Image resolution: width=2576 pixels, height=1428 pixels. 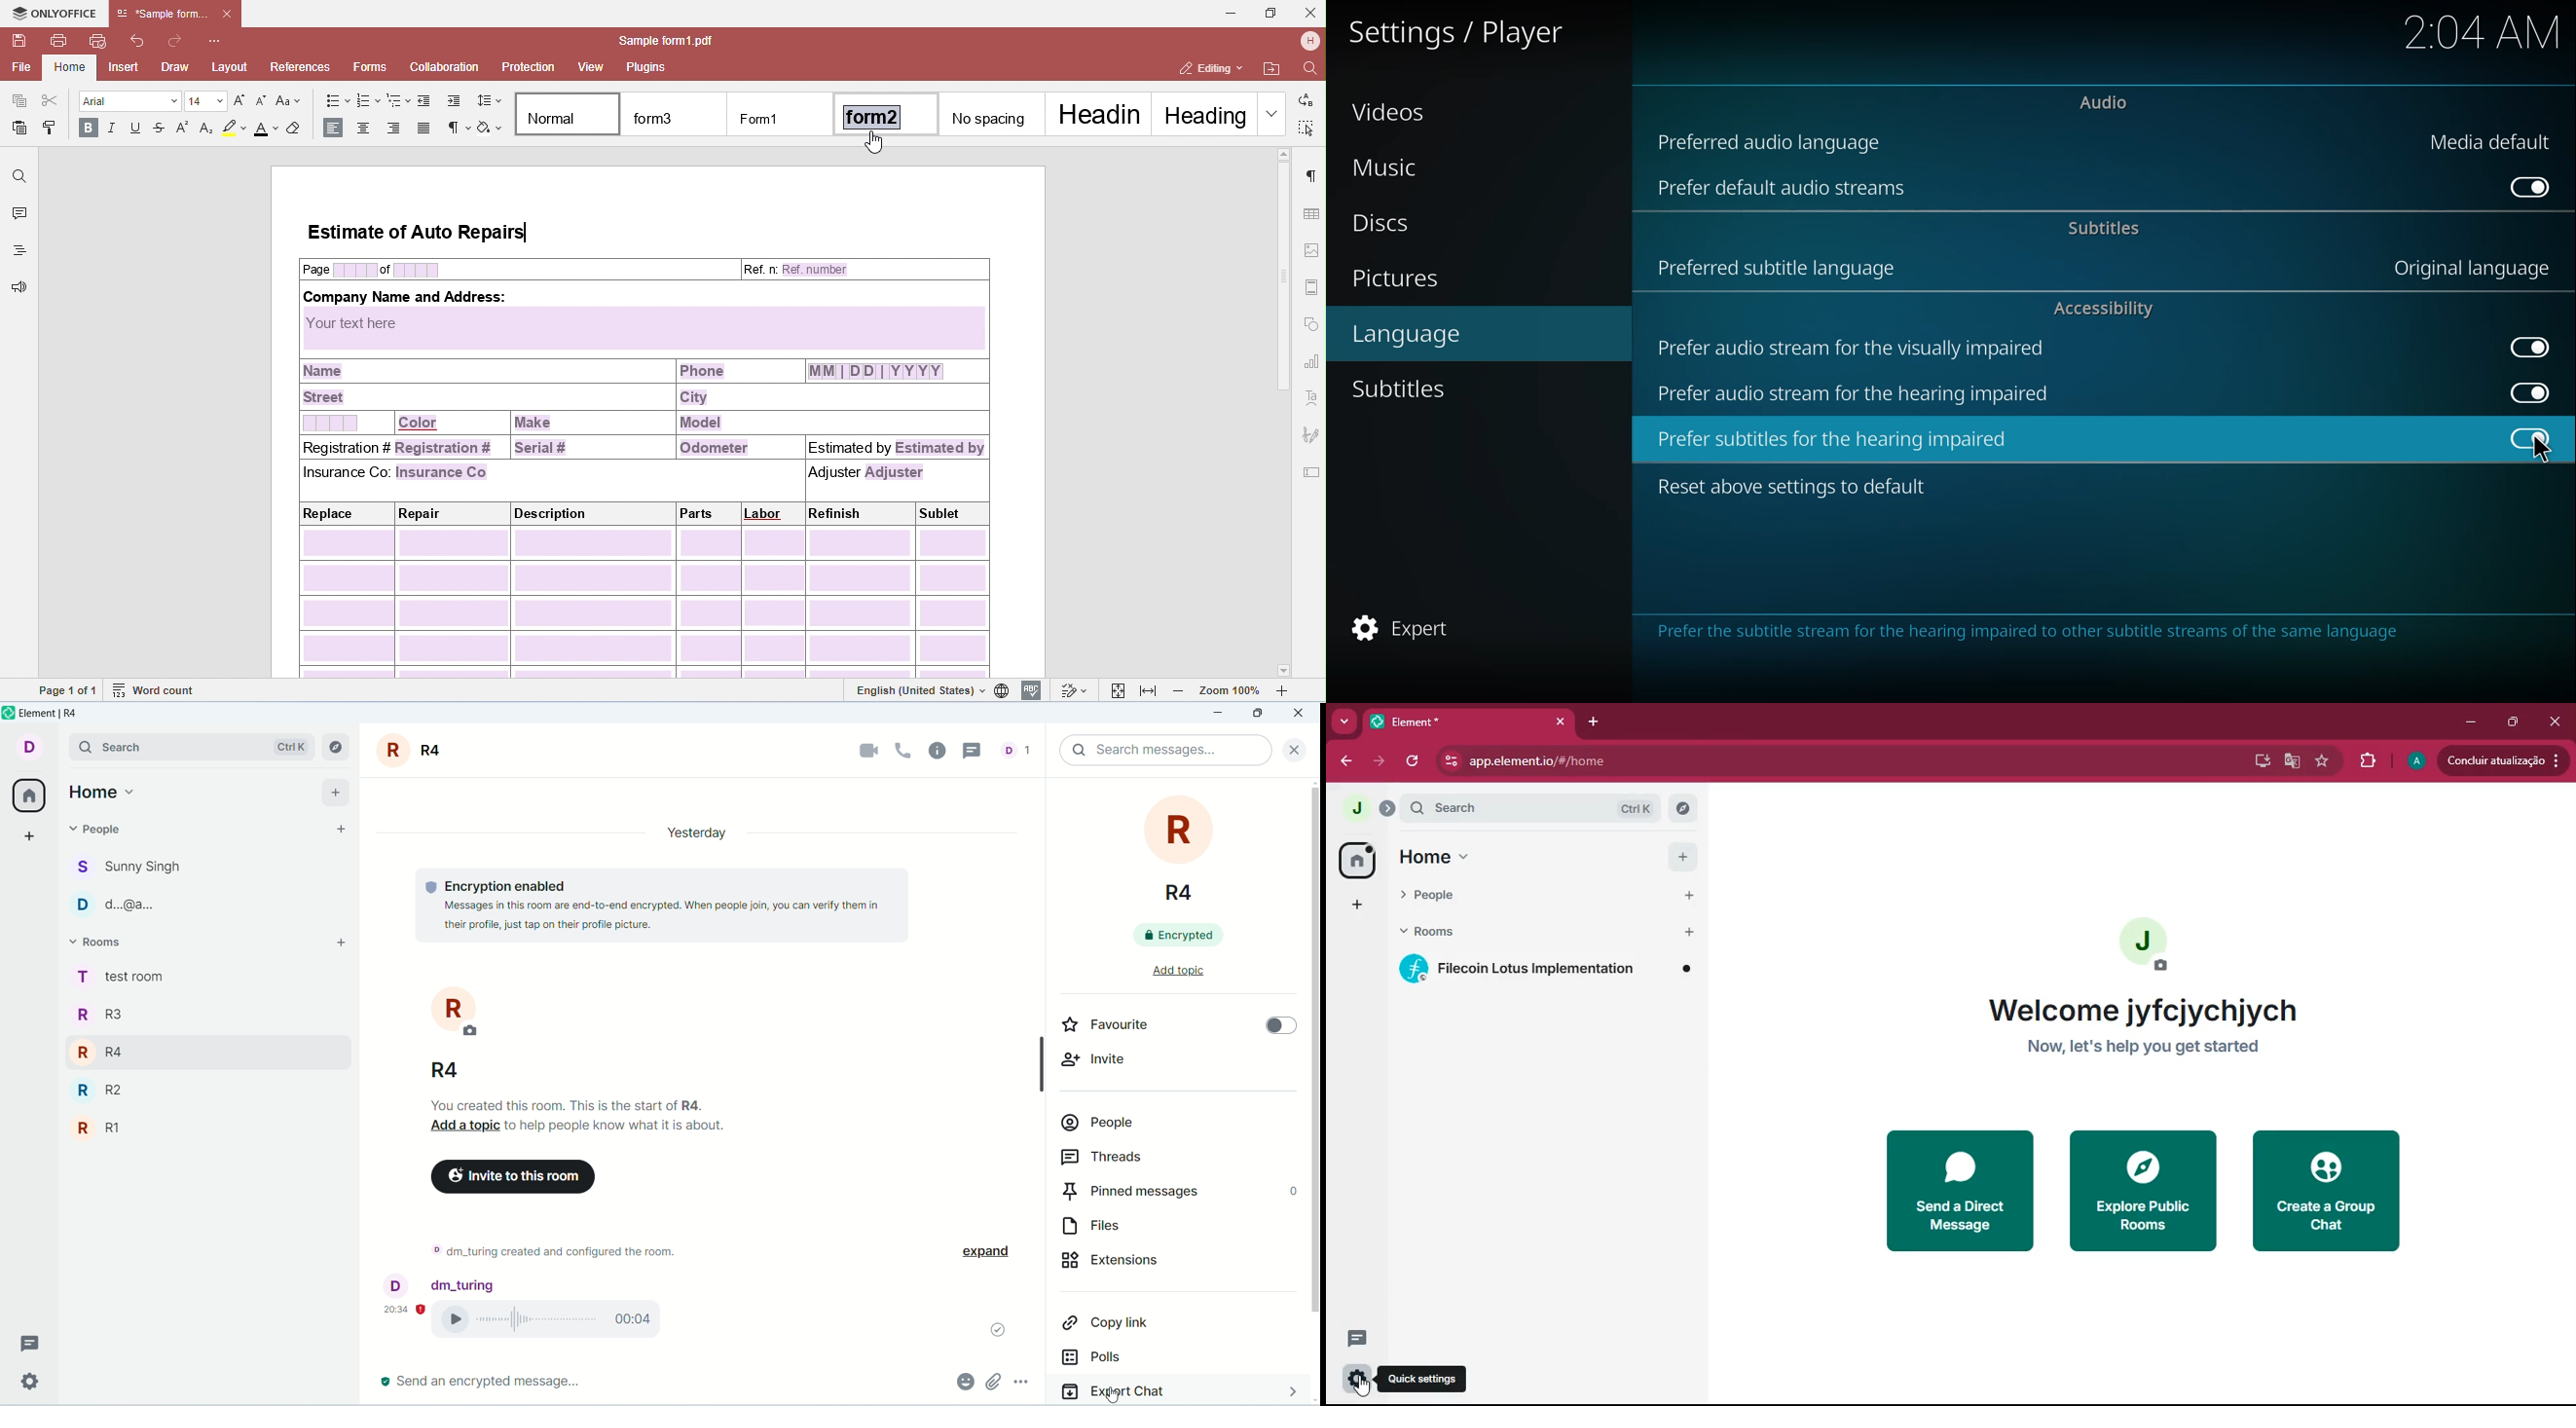 I want to click on Now let's help you get started, so click(x=2146, y=1045).